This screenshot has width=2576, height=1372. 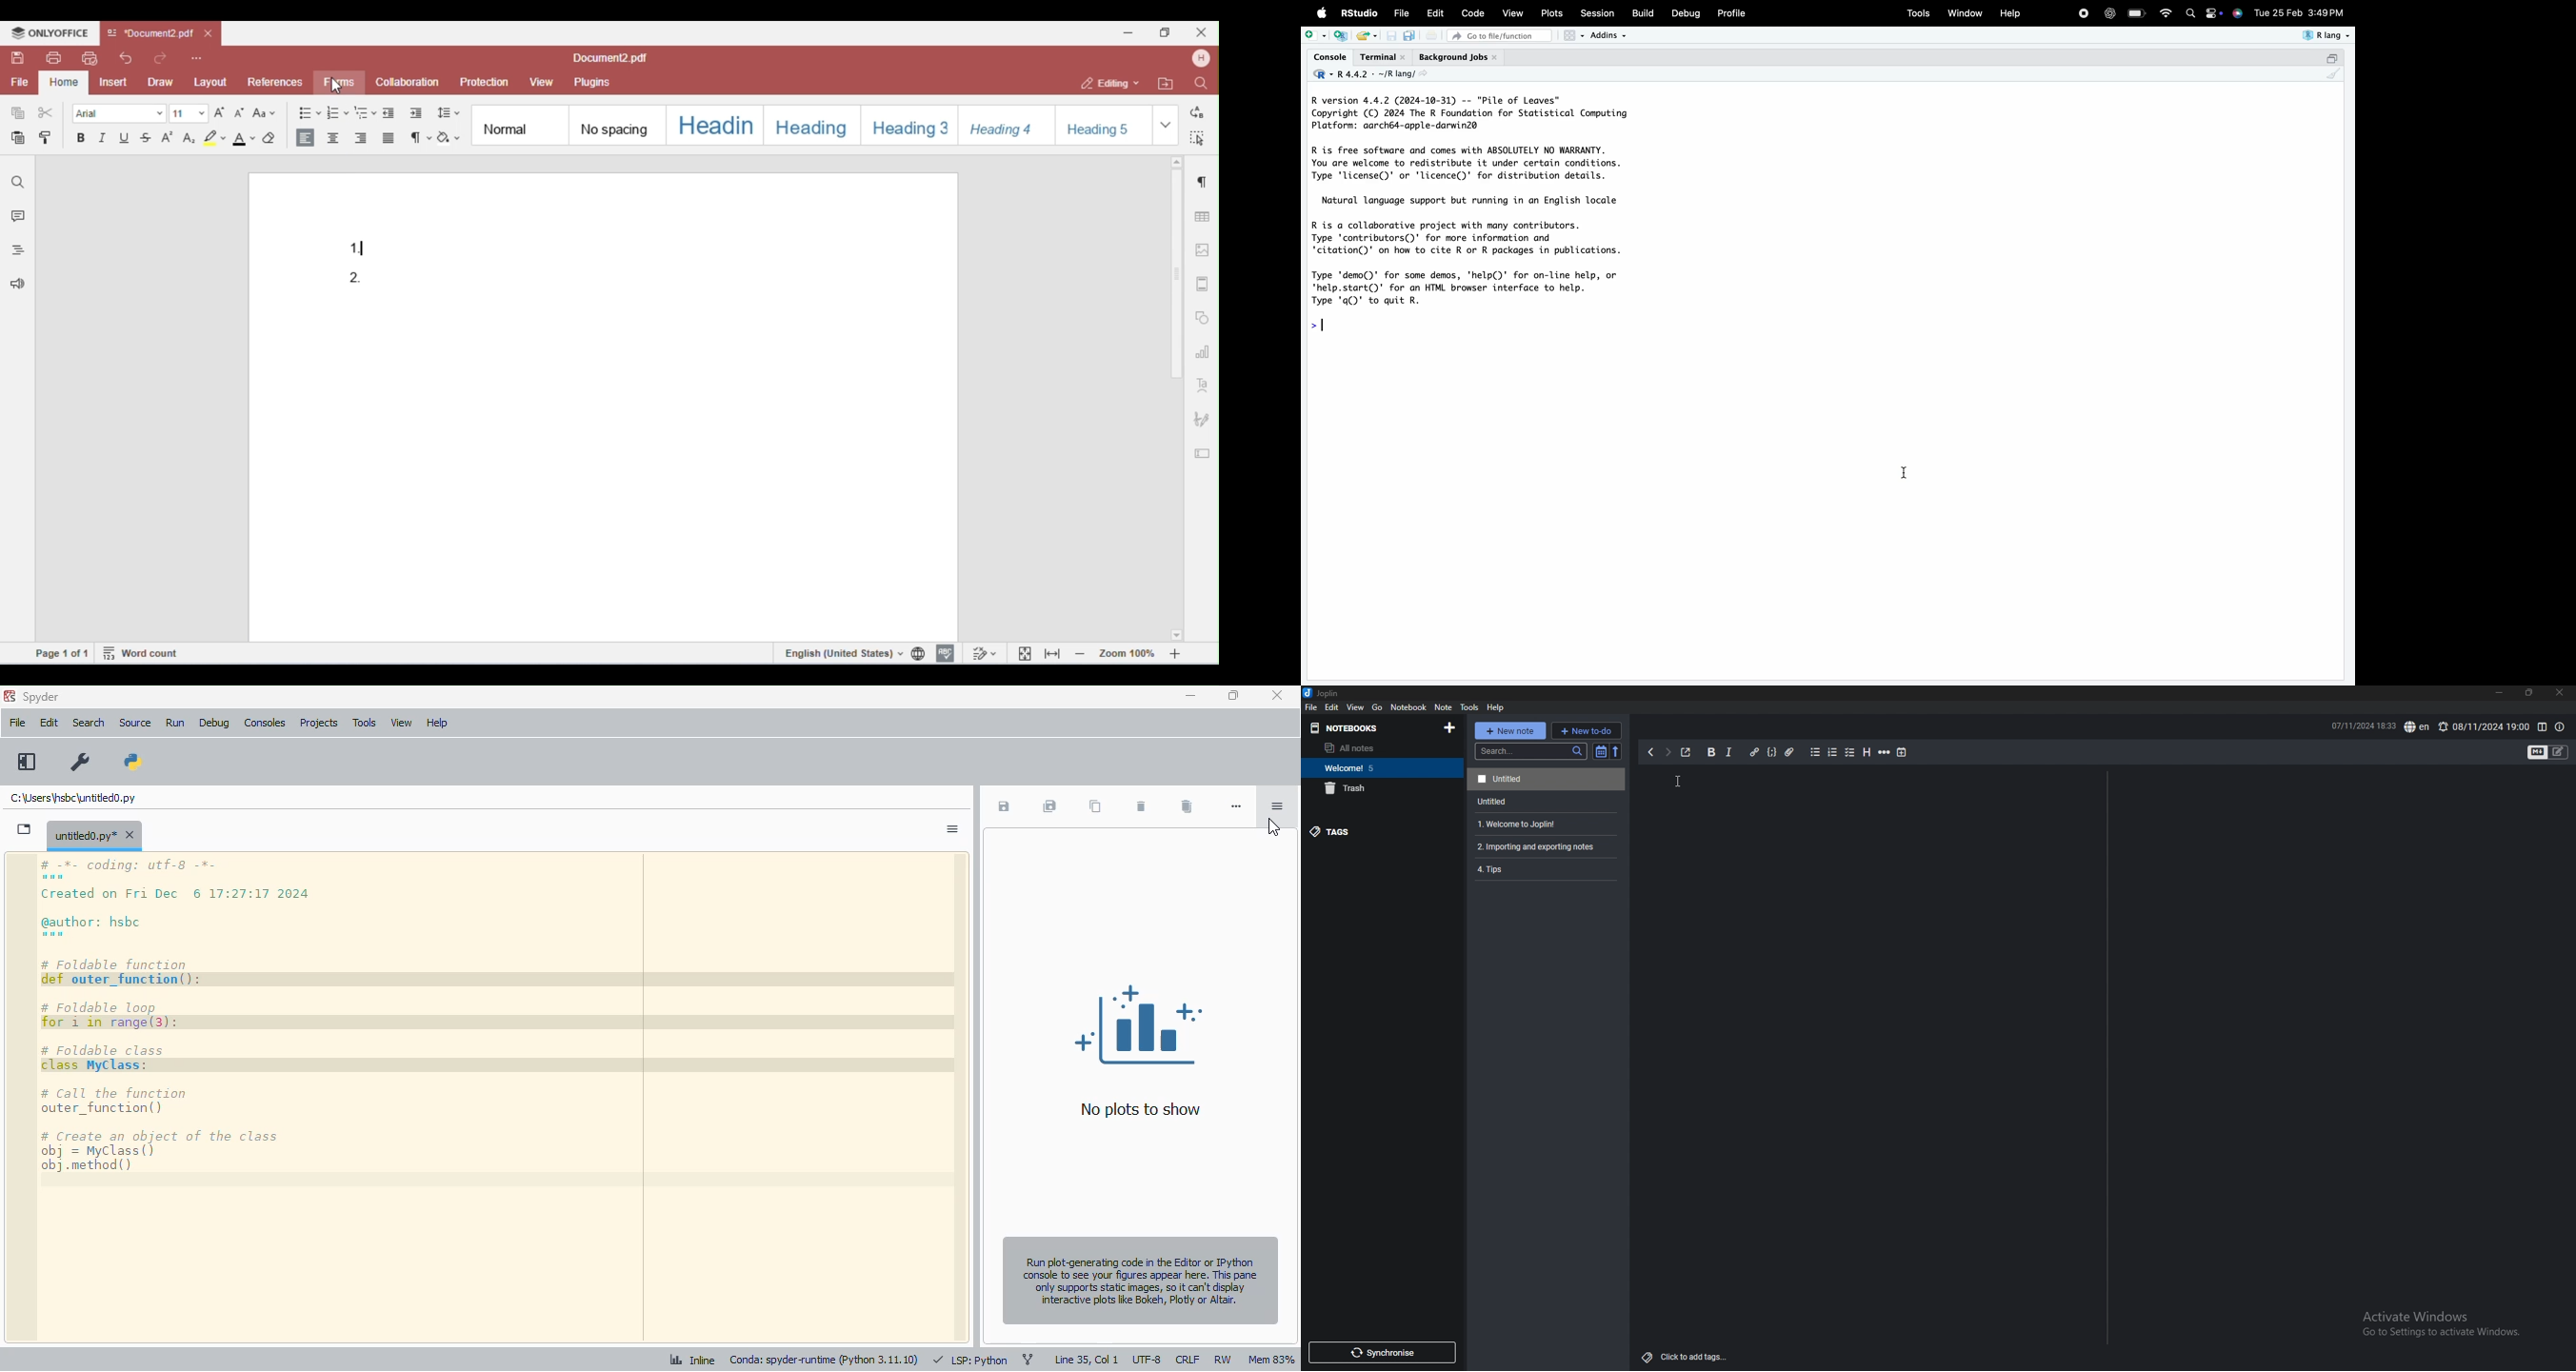 What do you see at coordinates (1402, 13) in the screenshot?
I see `File` at bounding box center [1402, 13].